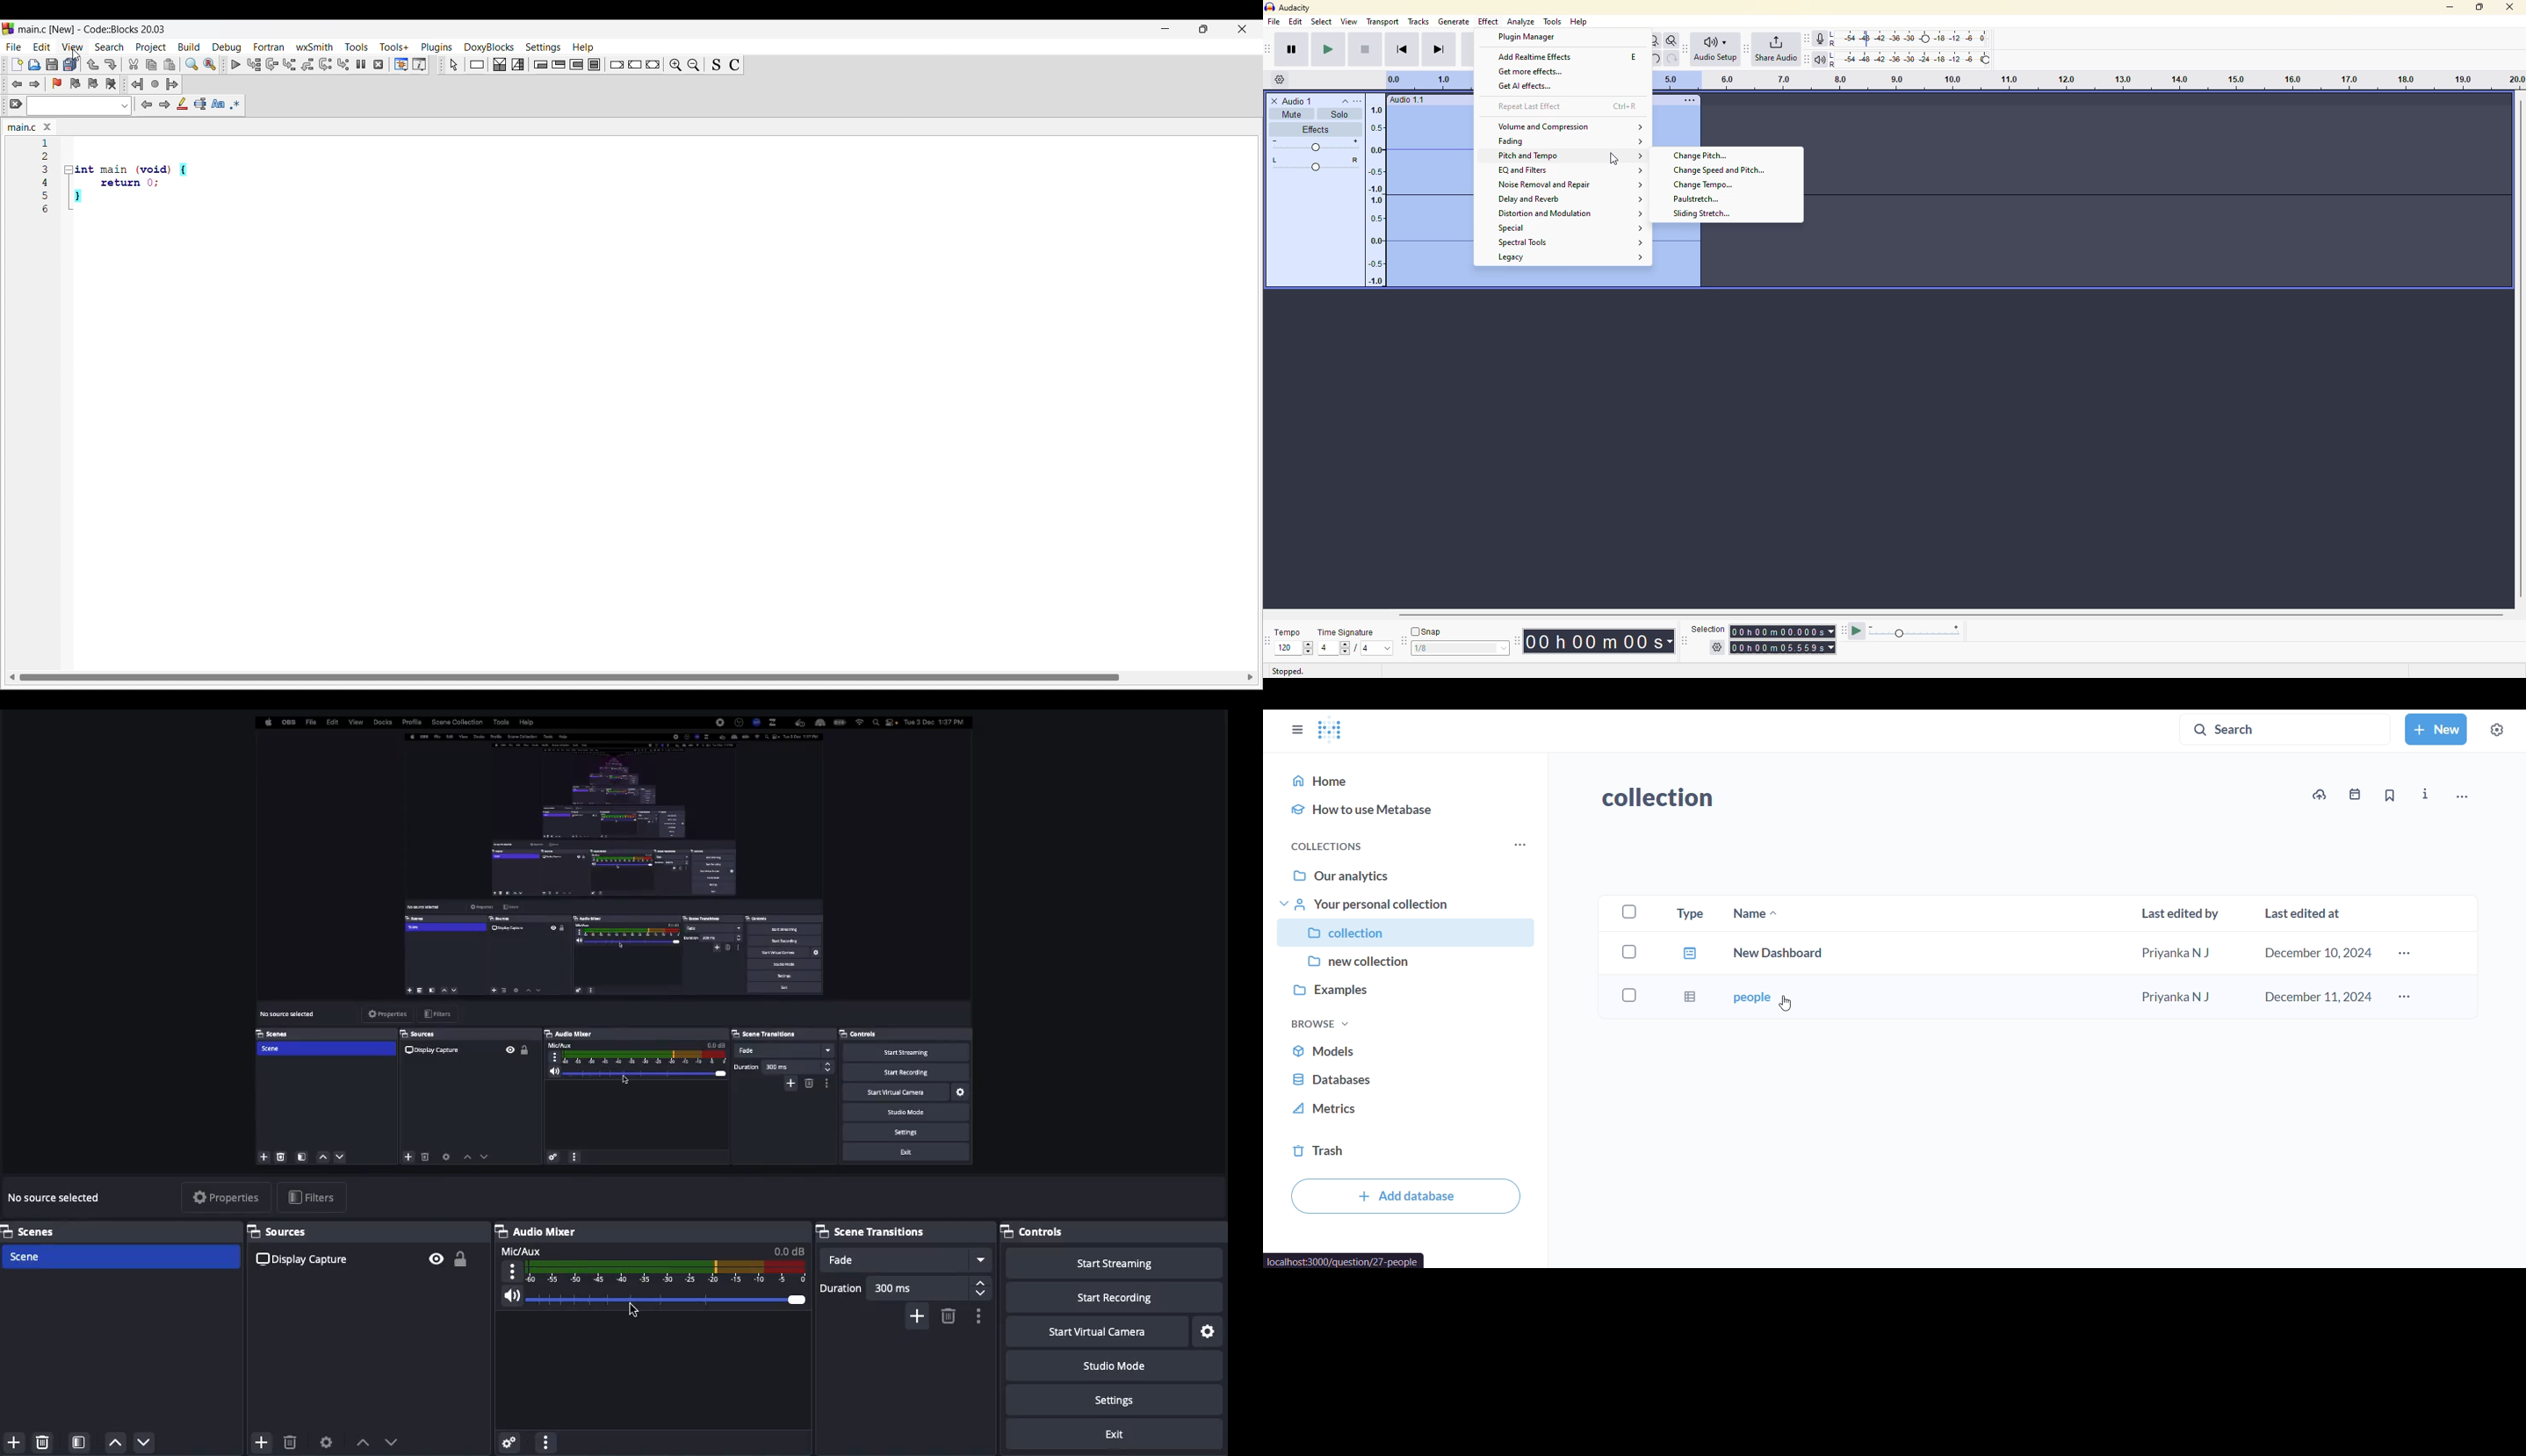 Image resolution: width=2548 pixels, height=1456 pixels. What do you see at coordinates (1453, 21) in the screenshot?
I see `gennerate` at bounding box center [1453, 21].